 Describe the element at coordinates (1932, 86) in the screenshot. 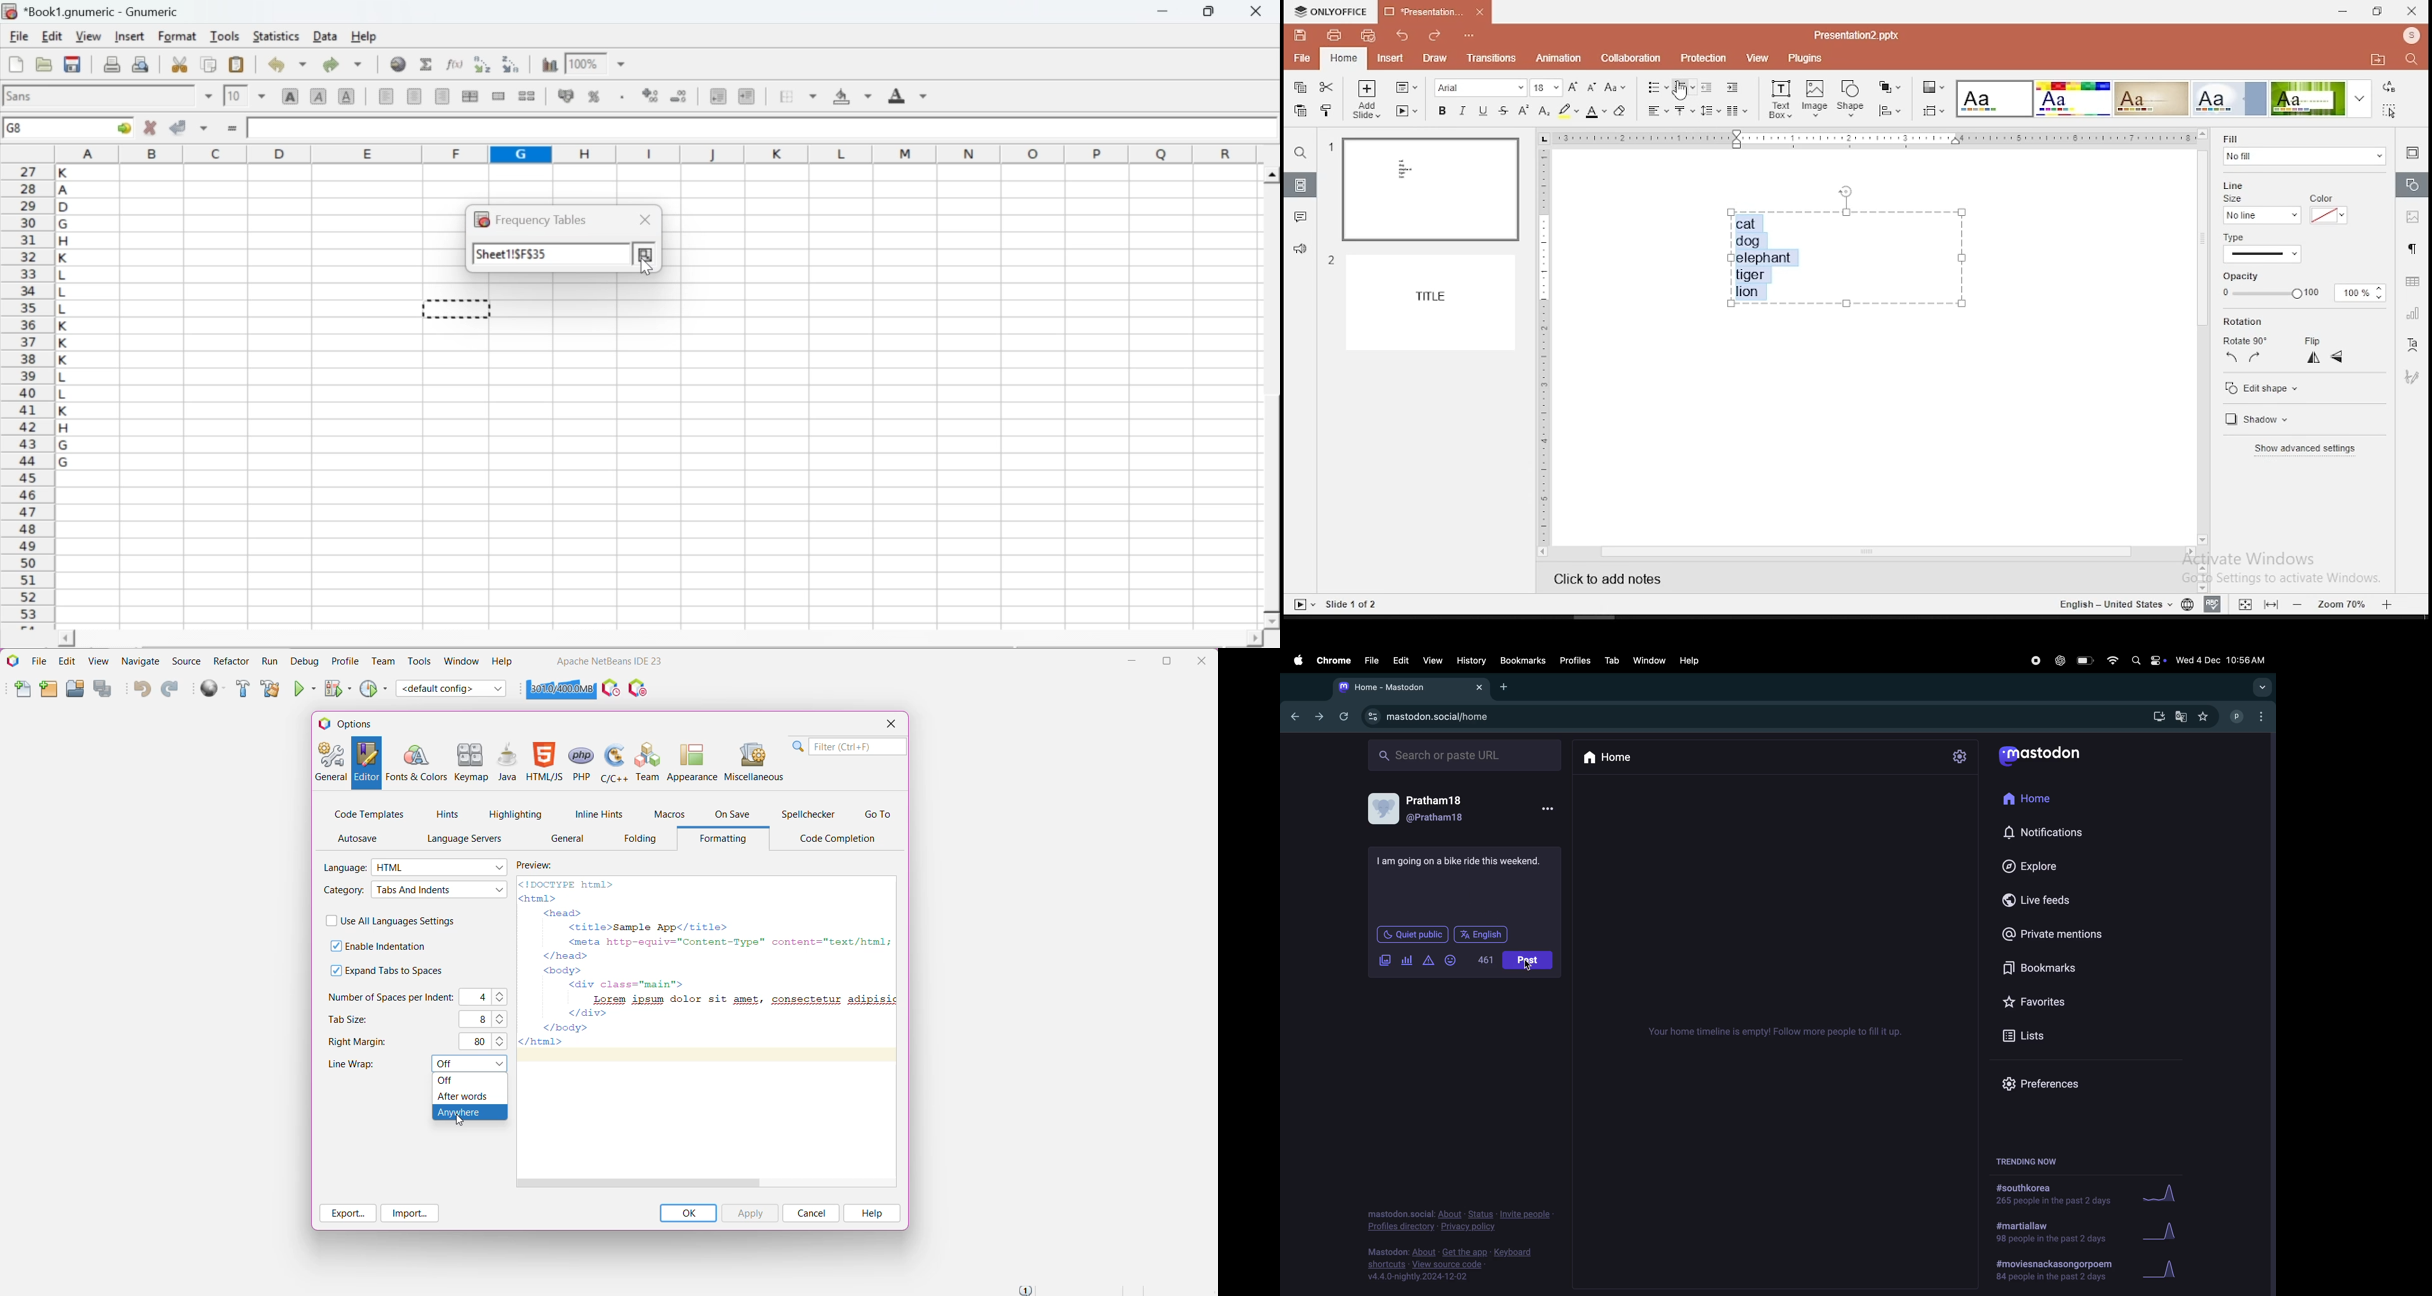

I see `change color theme` at that location.